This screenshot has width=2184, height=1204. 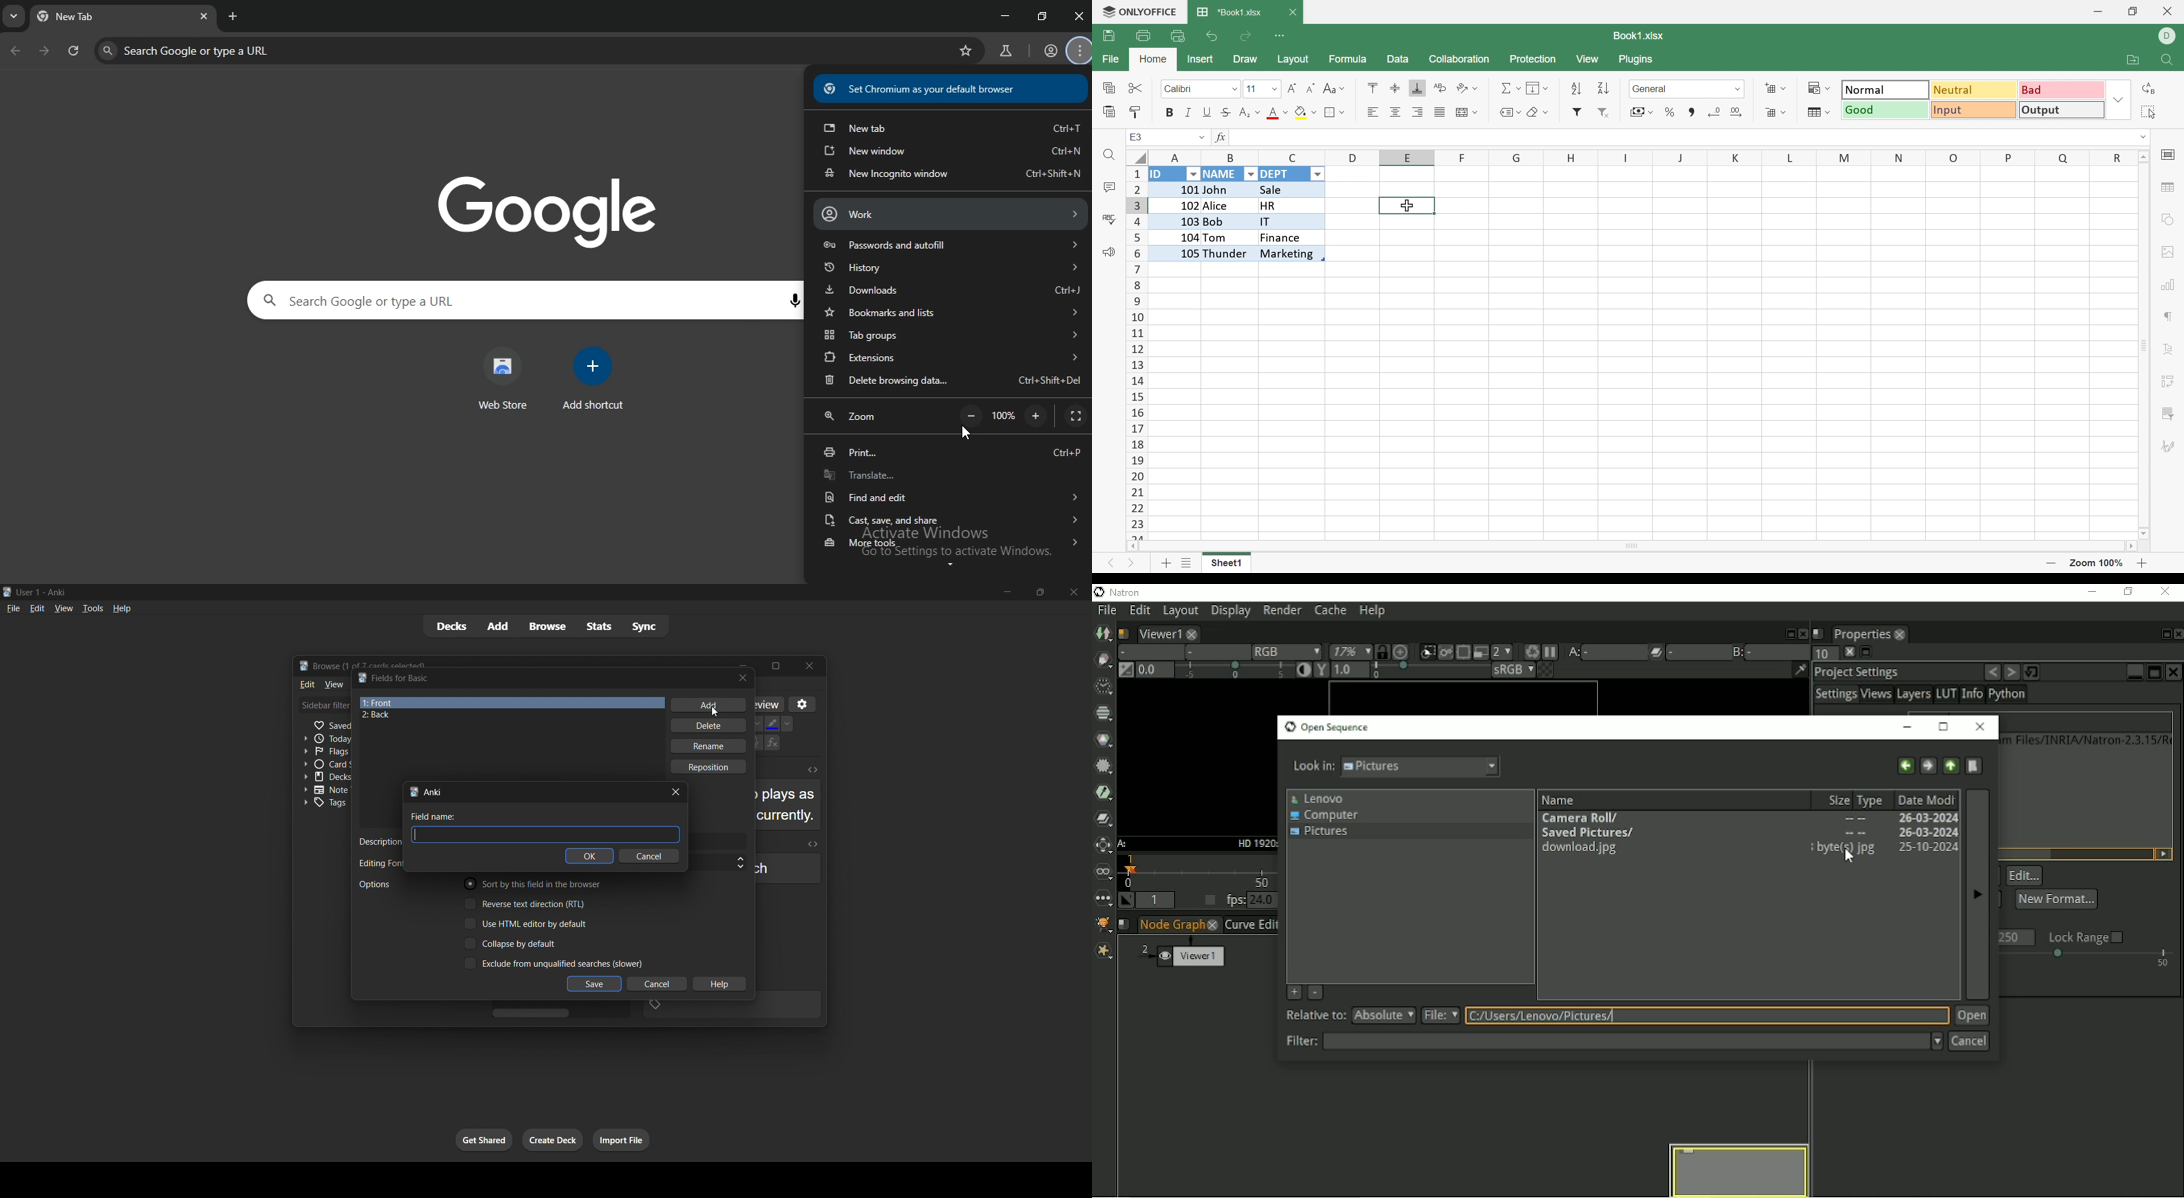 What do you see at coordinates (945, 87) in the screenshot?
I see `® Set Chromium as your default browser` at bounding box center [945, 87].